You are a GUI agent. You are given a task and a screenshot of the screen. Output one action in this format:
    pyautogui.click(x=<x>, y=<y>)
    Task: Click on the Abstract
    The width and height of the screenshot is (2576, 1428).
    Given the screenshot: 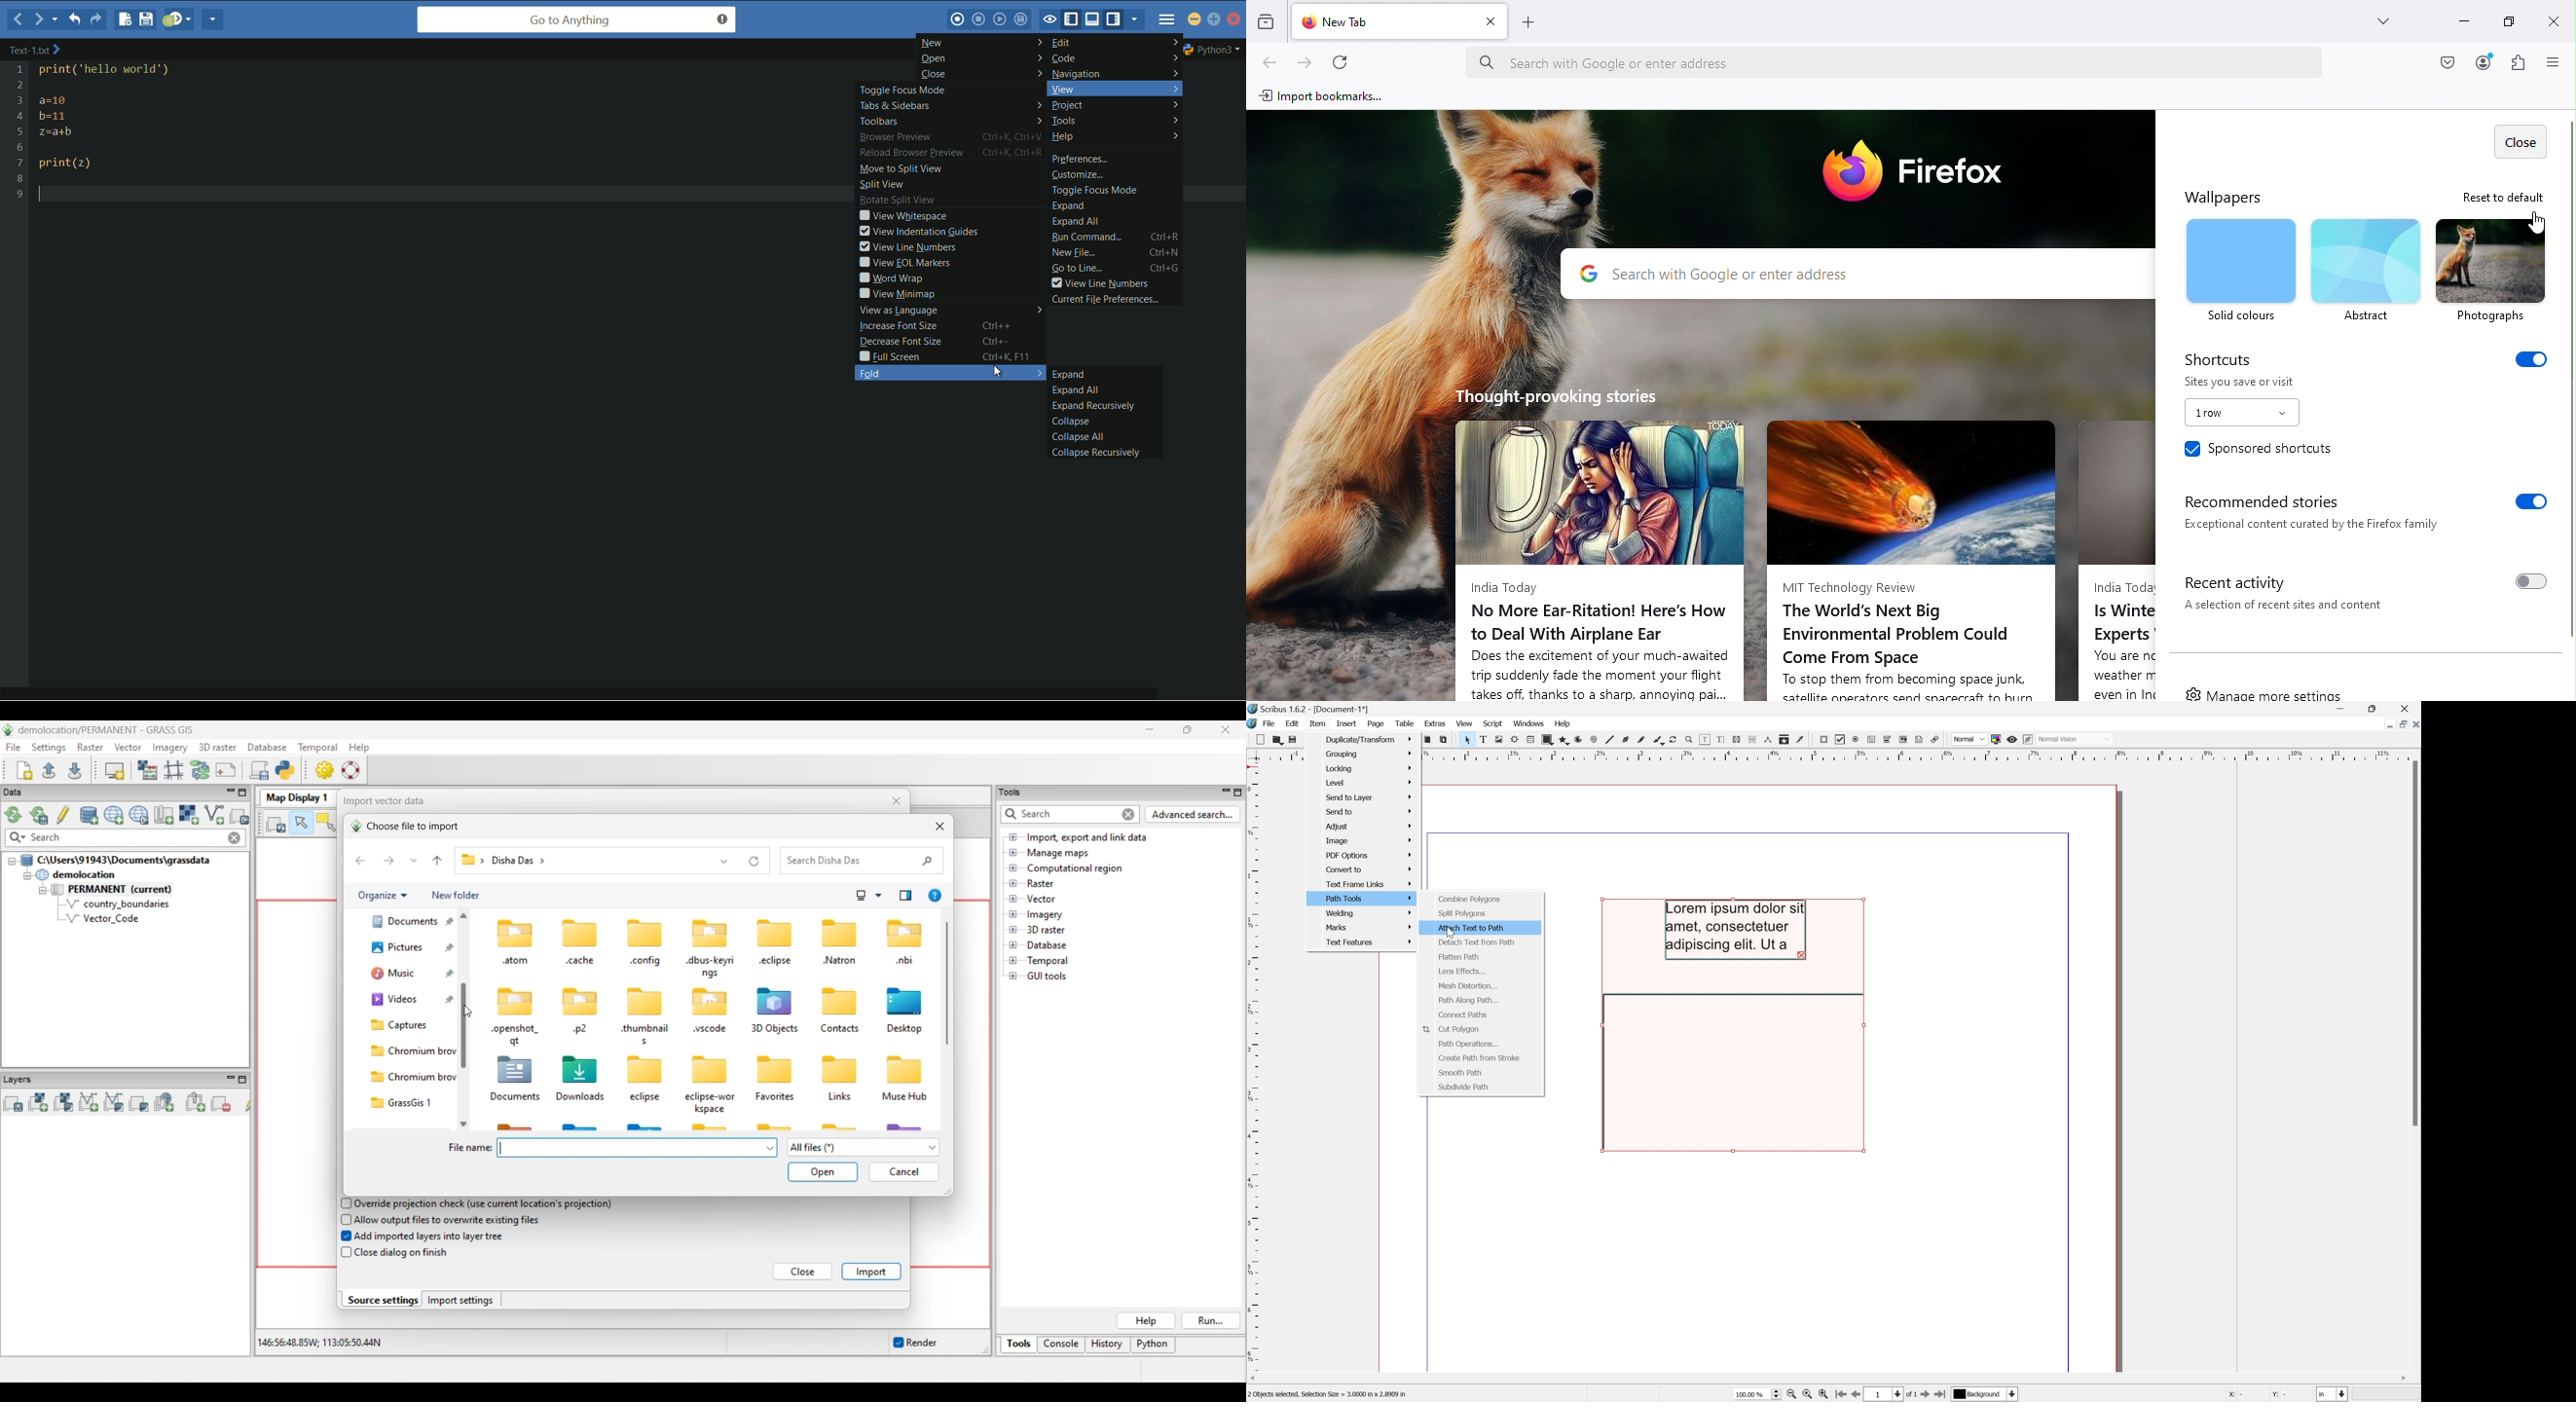 What is the action you would take?
    pyautogui.click(x=2366, y=270)
    